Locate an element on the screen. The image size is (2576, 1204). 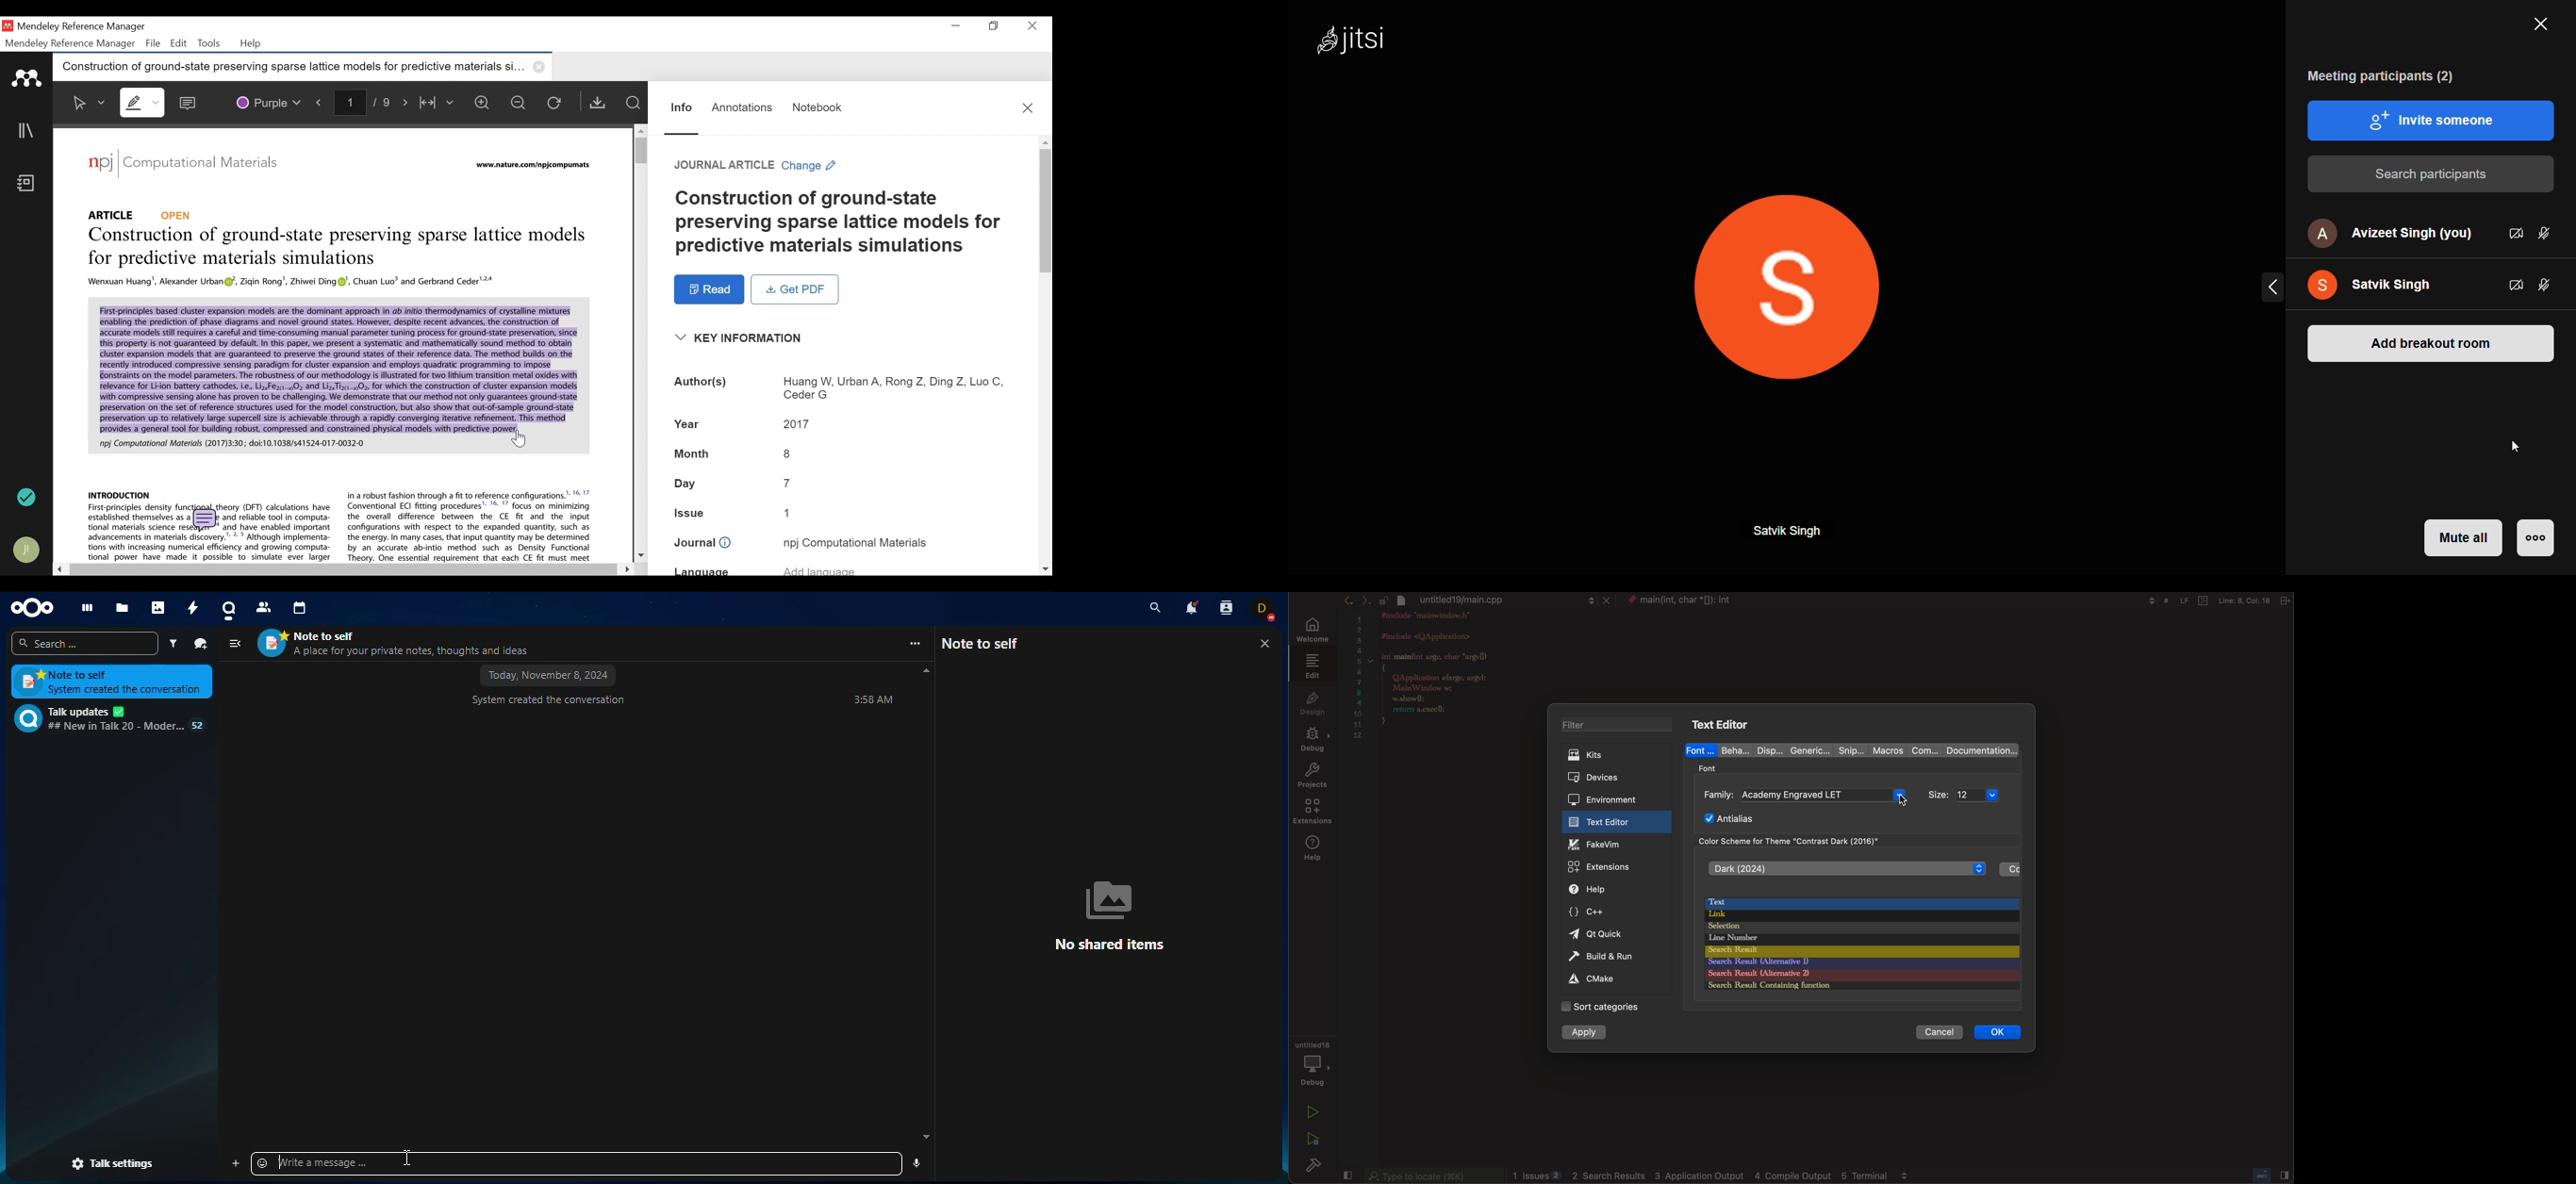
Journal is located at coordinates (856, 542).